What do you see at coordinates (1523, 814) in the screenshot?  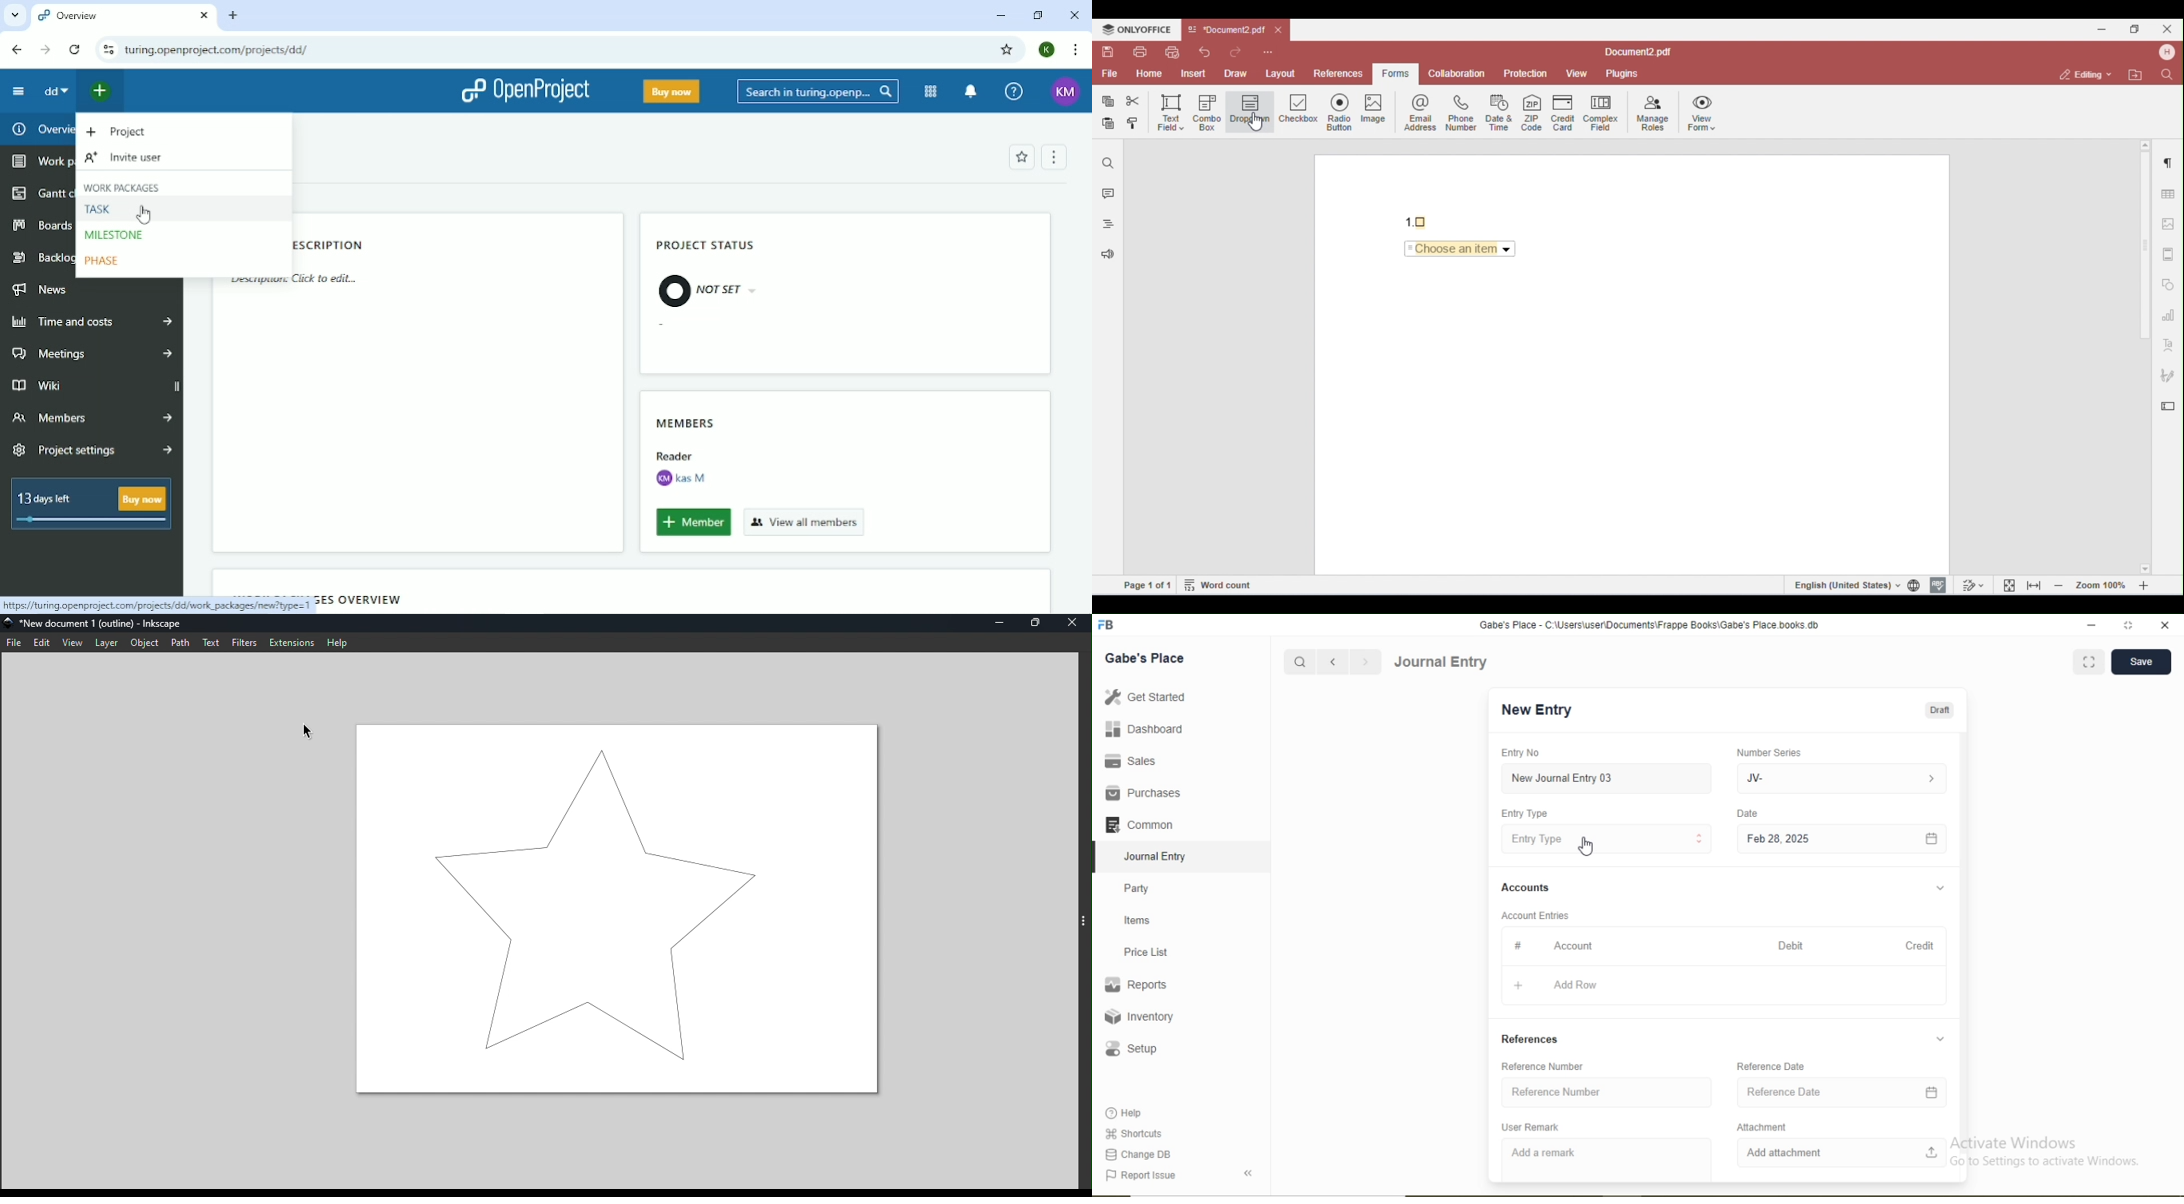 I see `Entry Type` at bounding box center [1523, 814].